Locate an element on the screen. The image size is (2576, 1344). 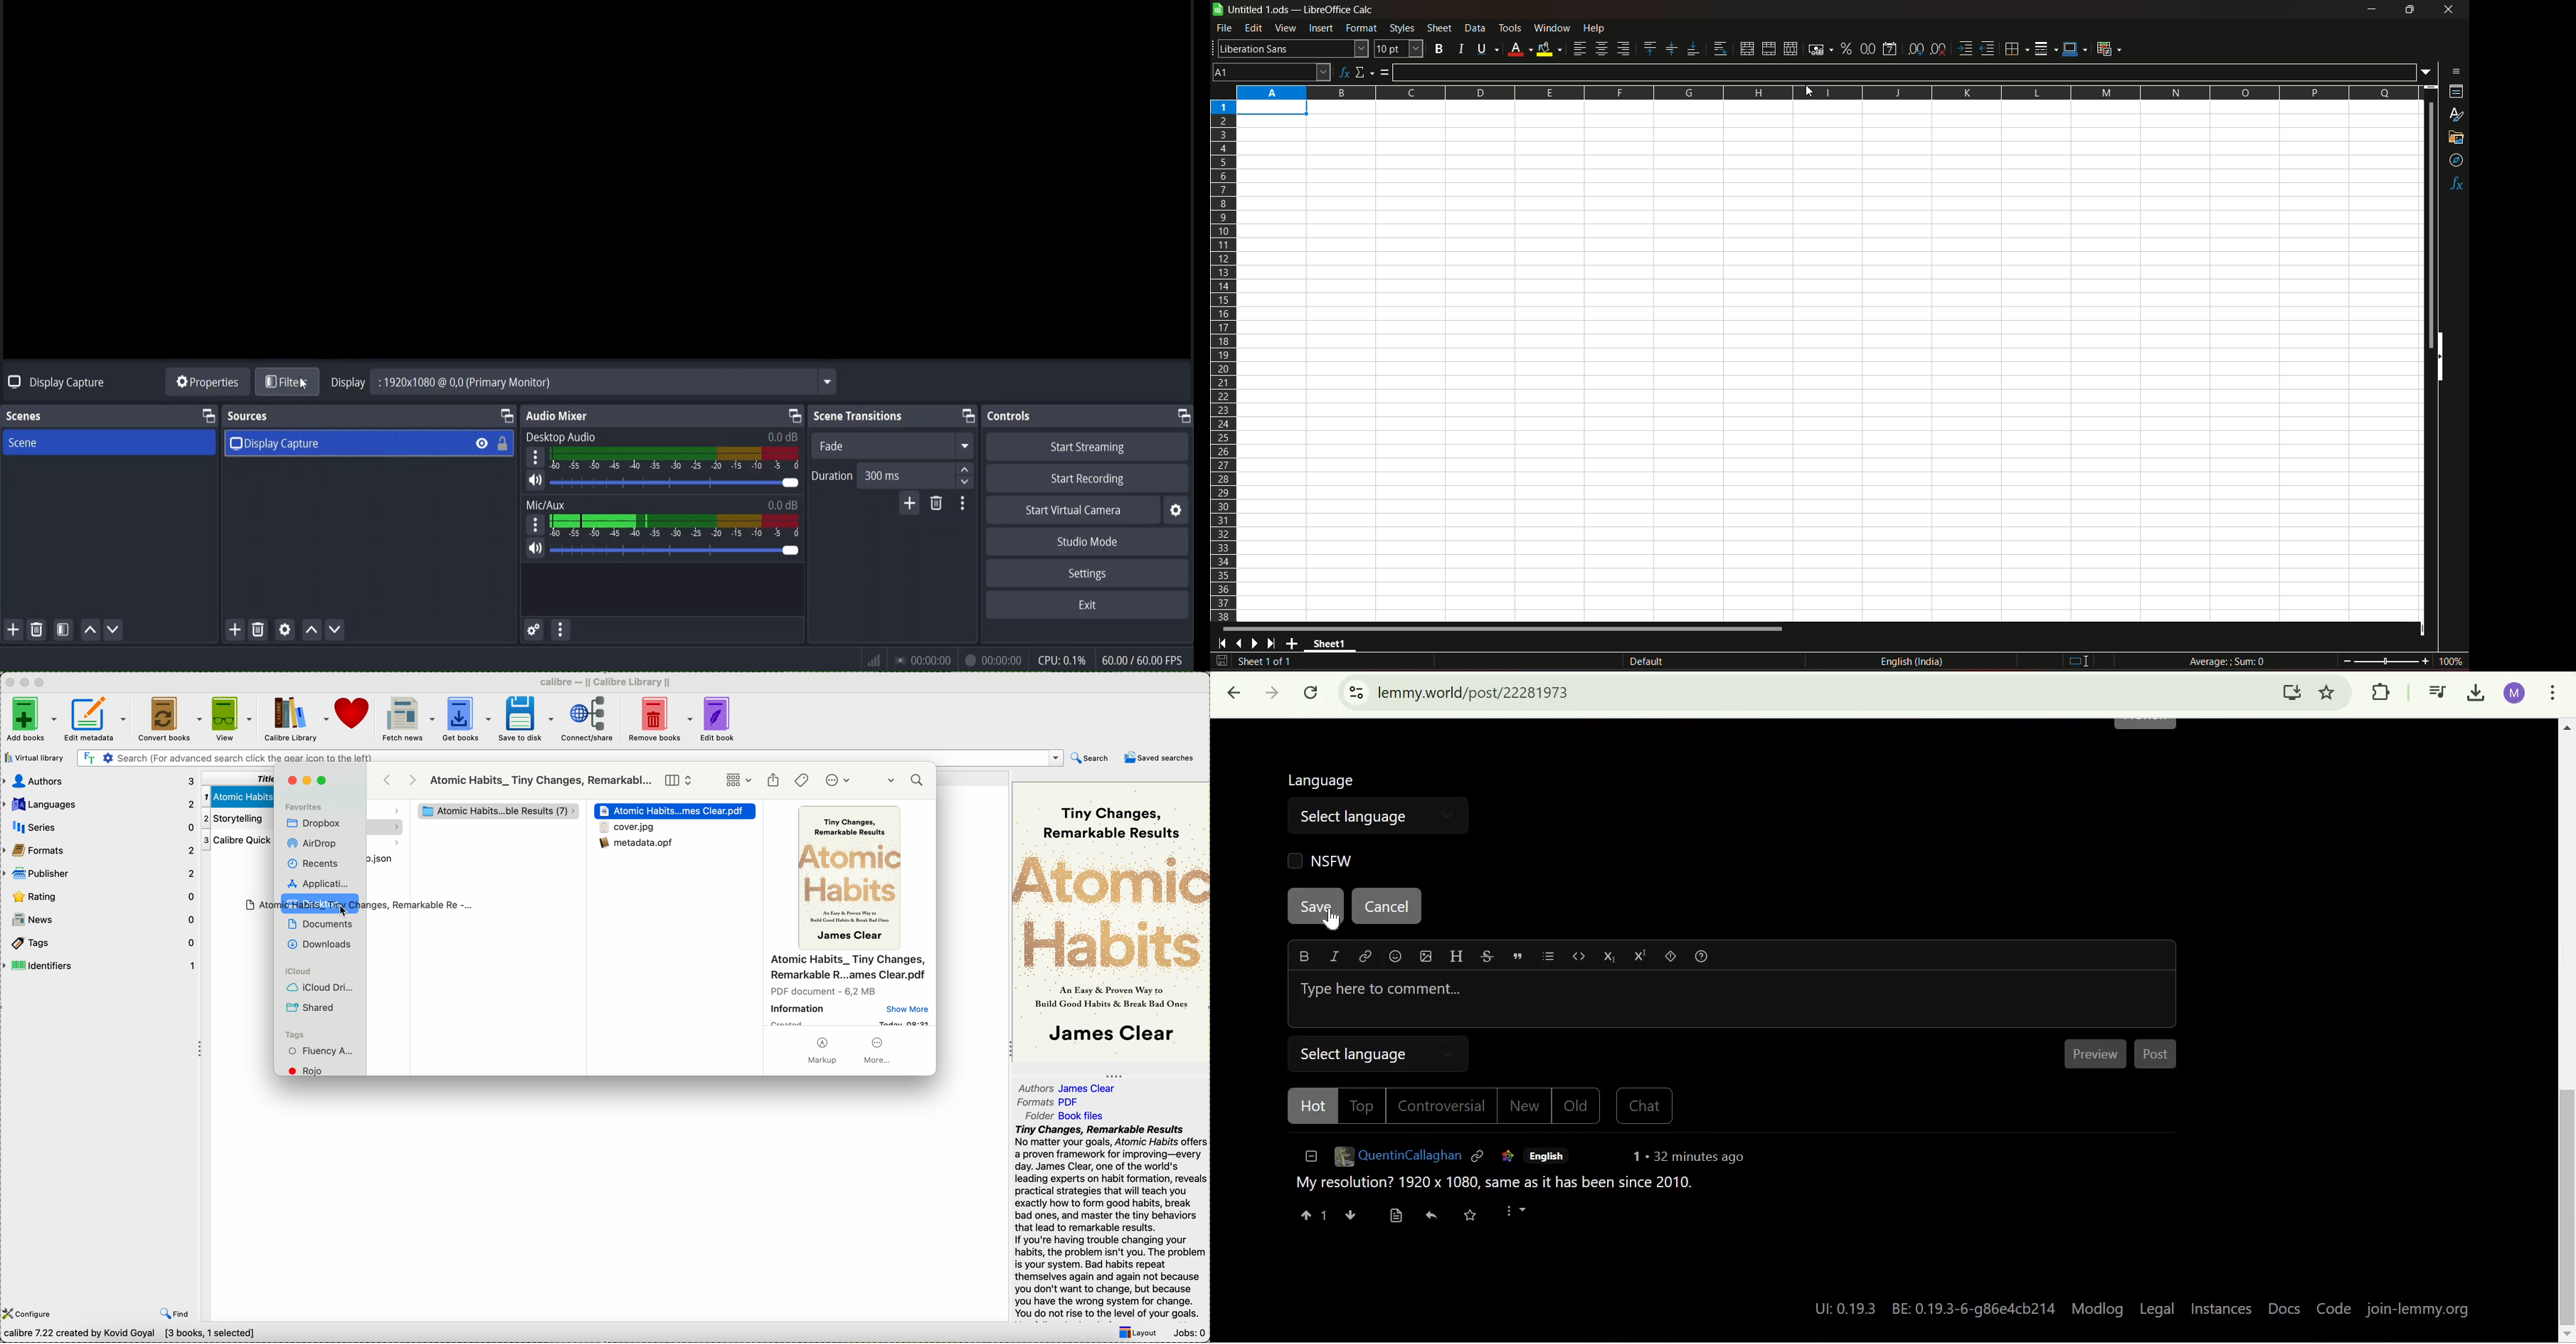
add configurable transitions is located at coordinates (910, 505).